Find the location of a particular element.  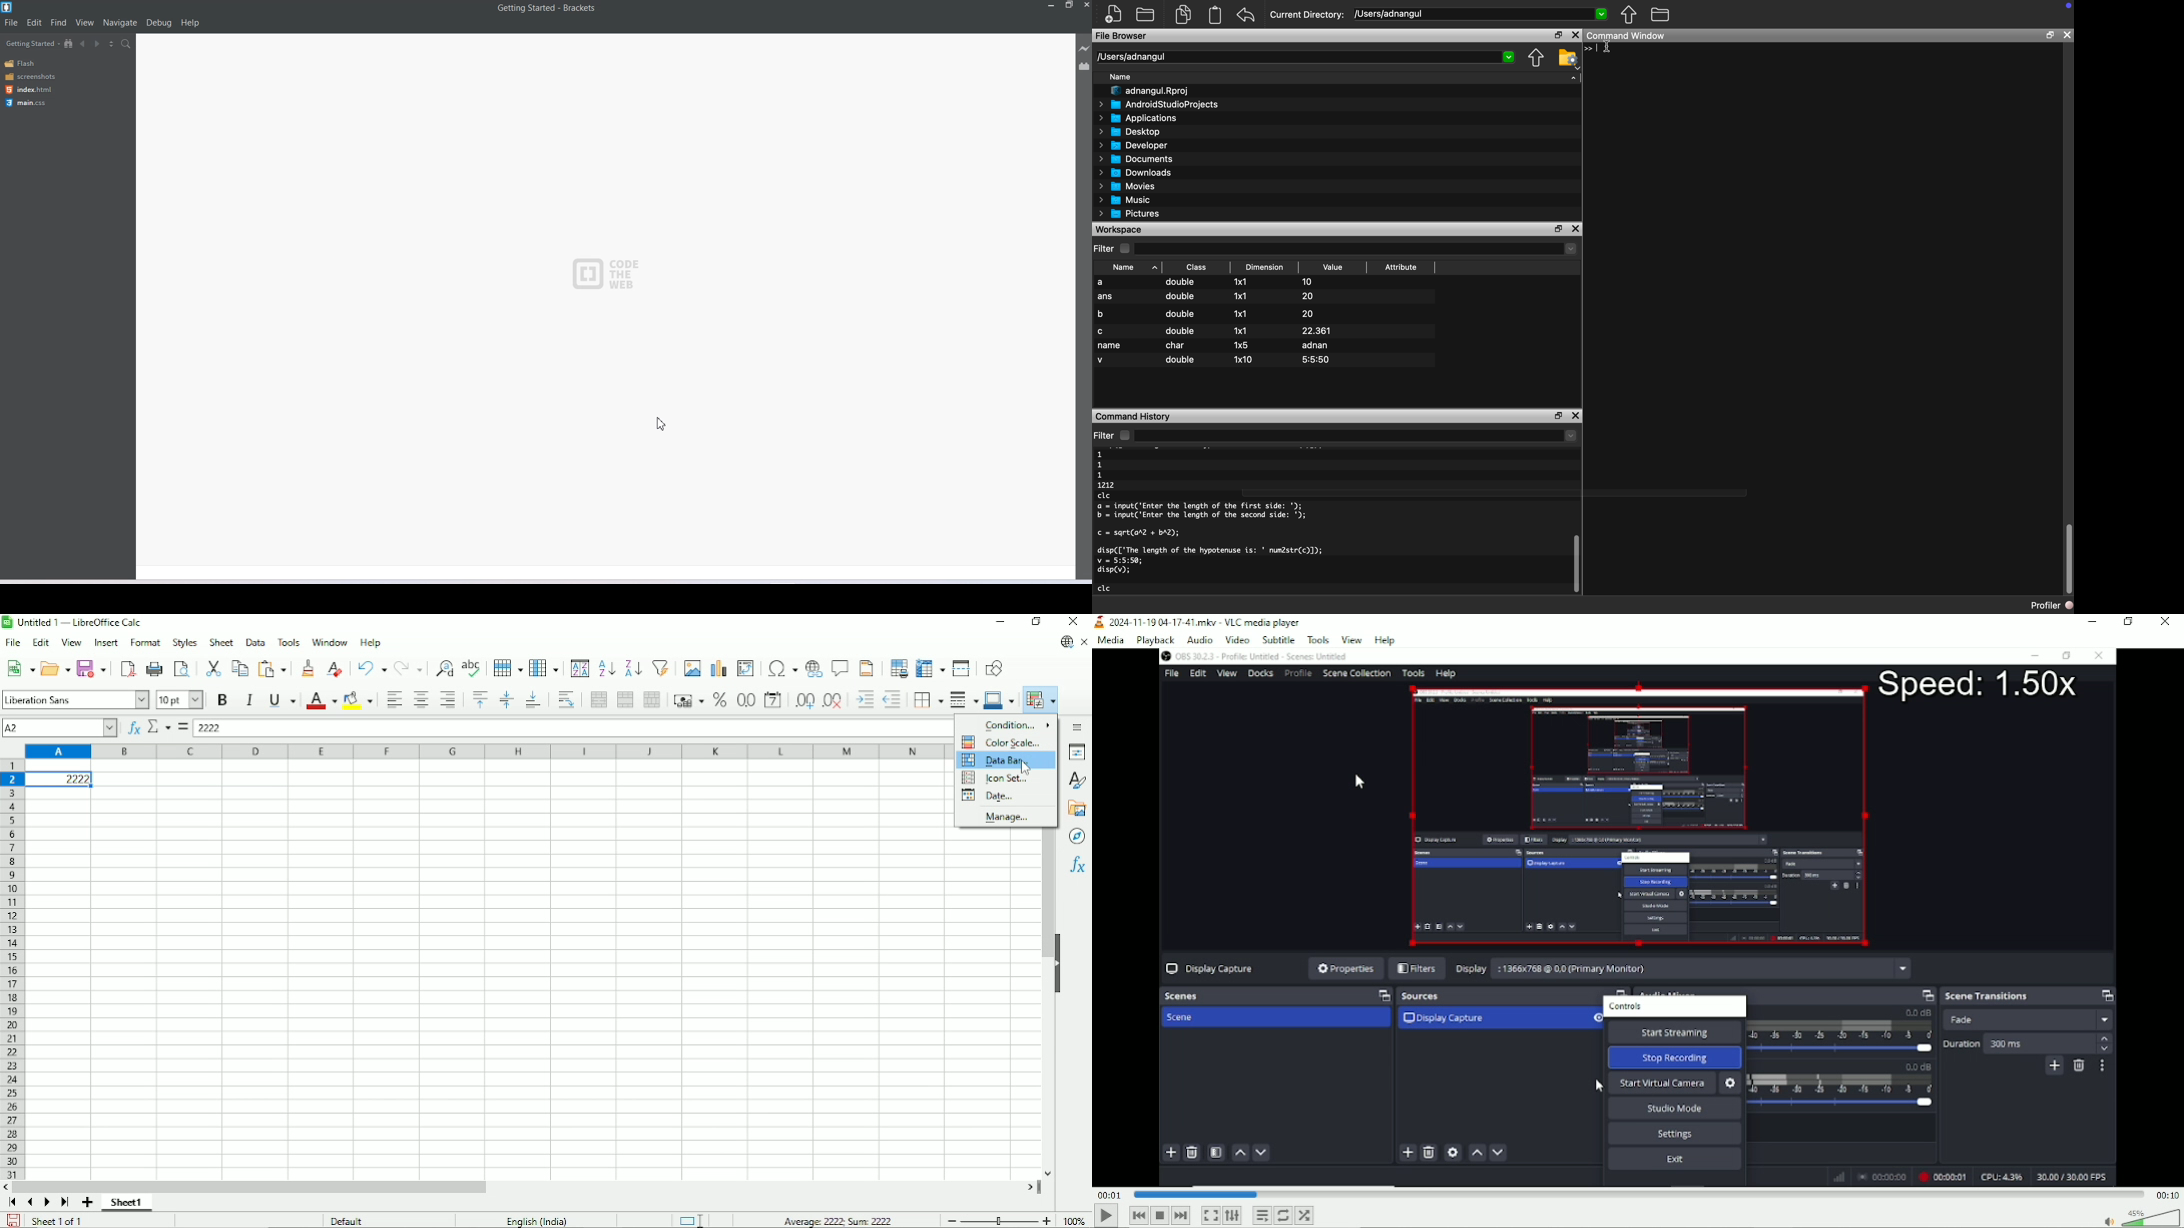

Previous is located at coordinates (1139, 1215).